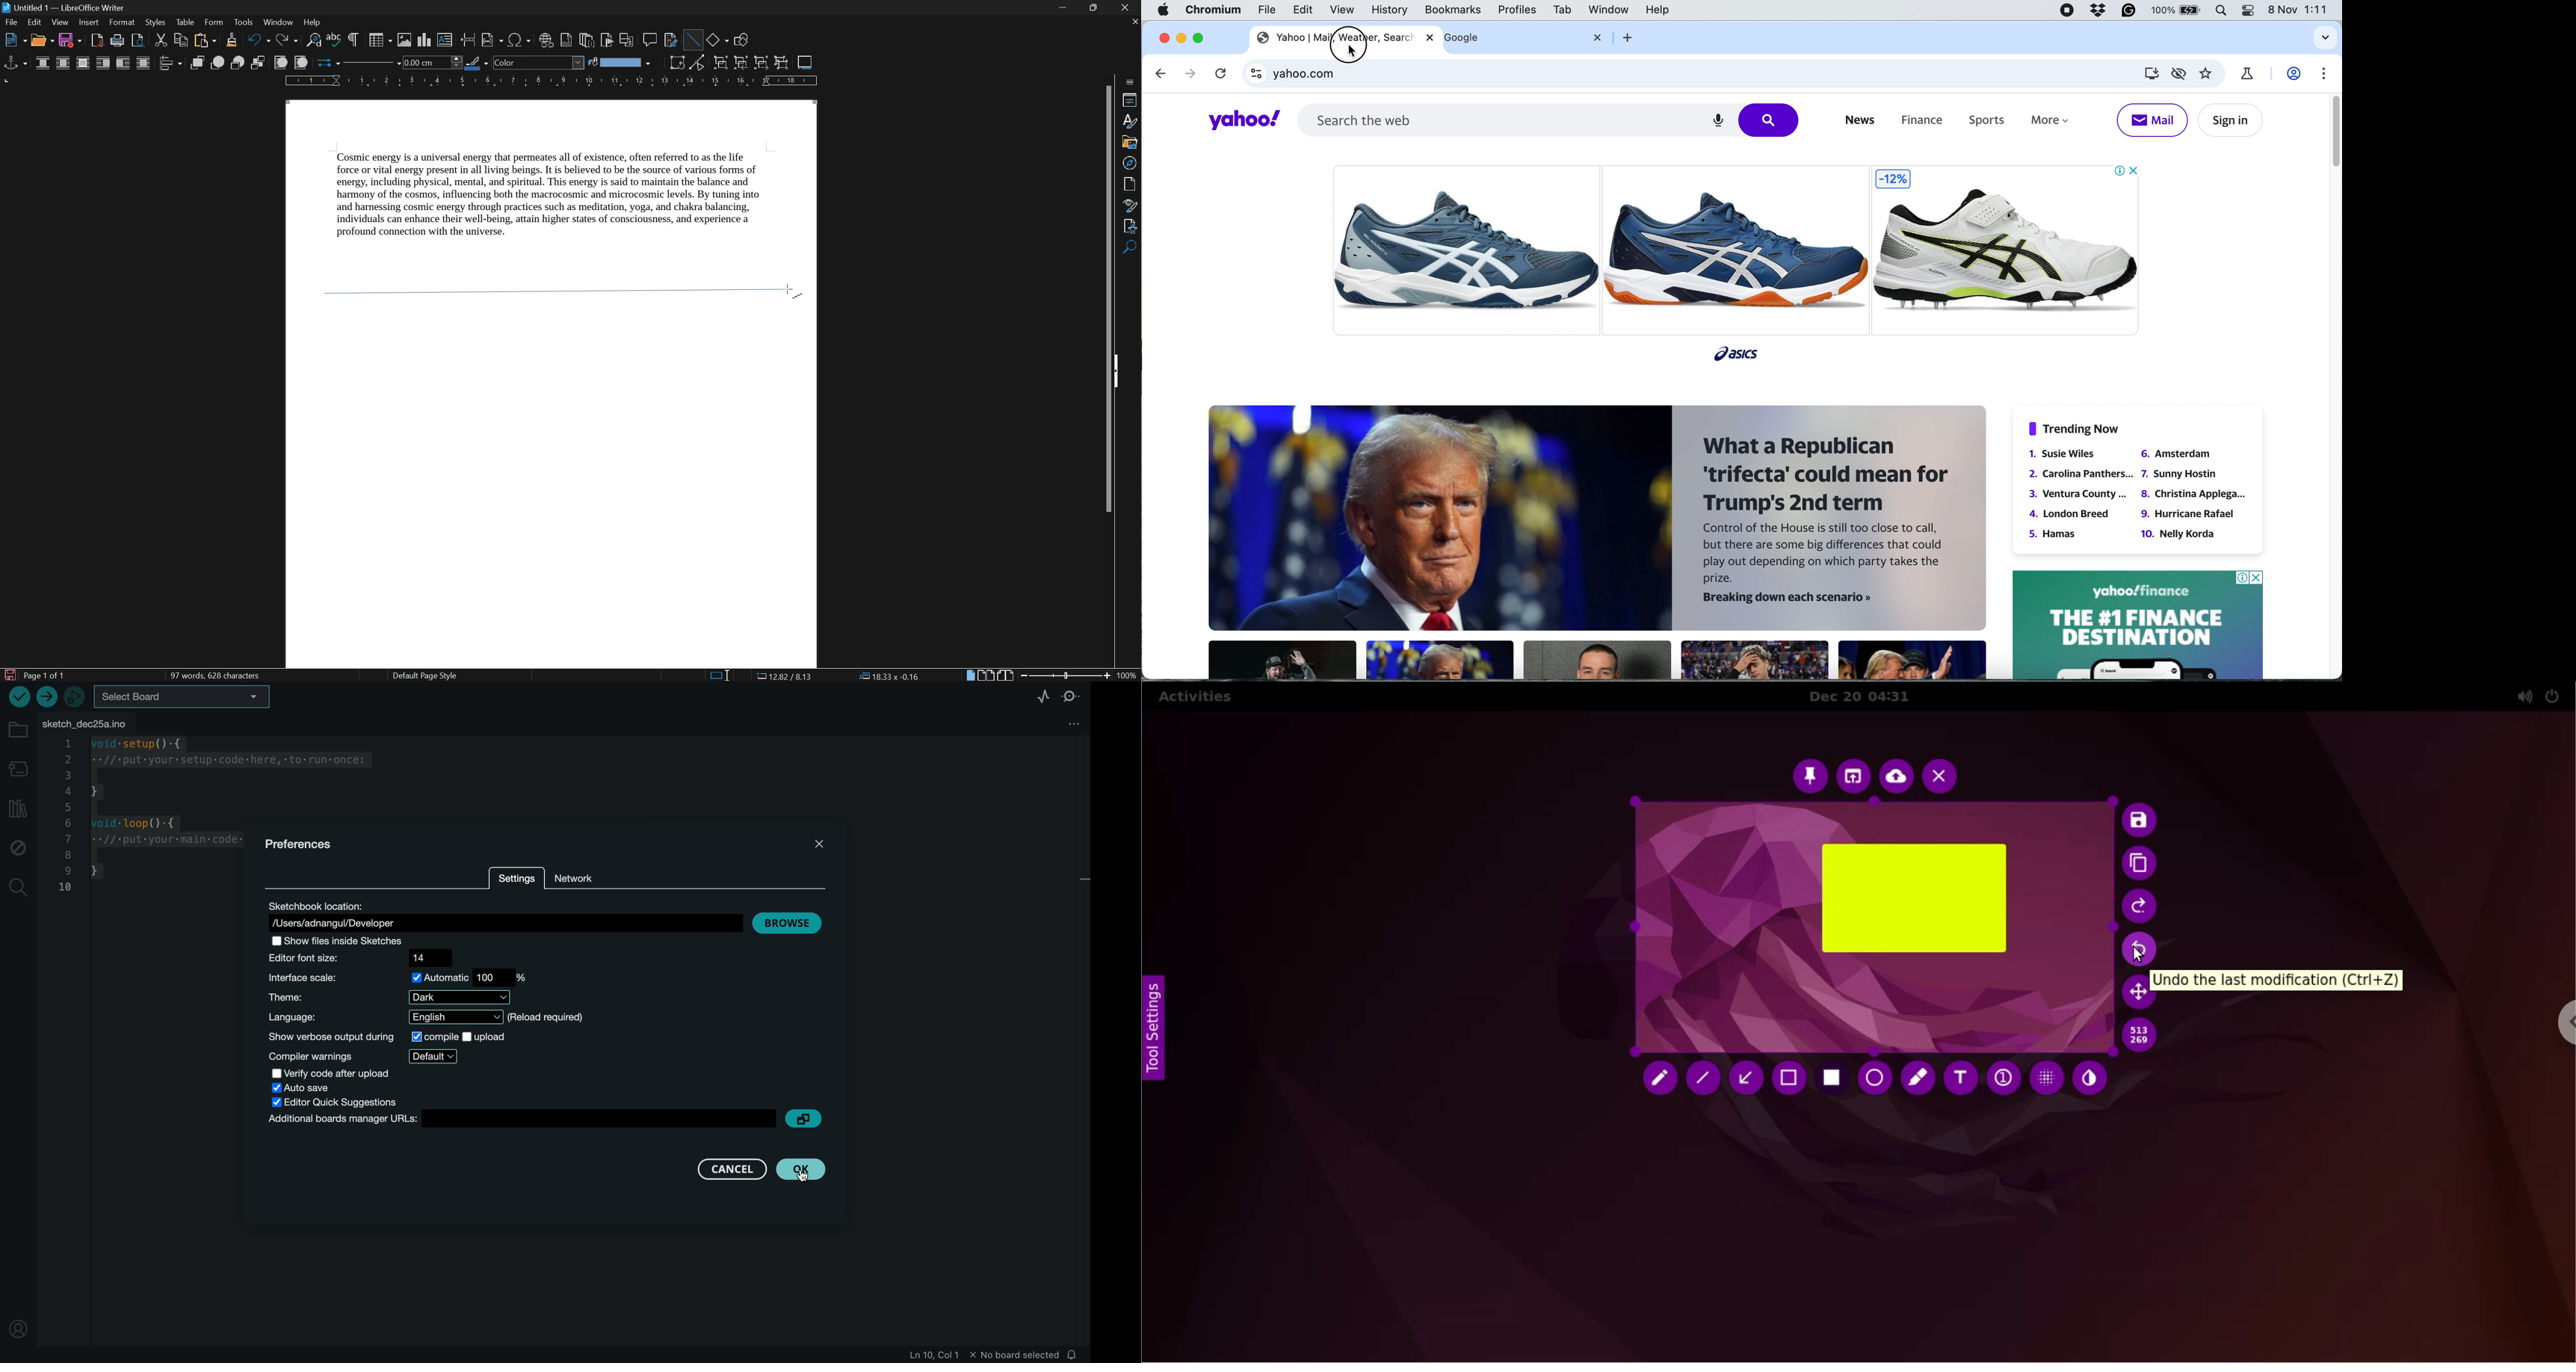 The image size is (2576, 1372). What do you see at coordinates (14, 63) in the screenshot?
I see `select anchor for object` at bounding box center [14, 63].